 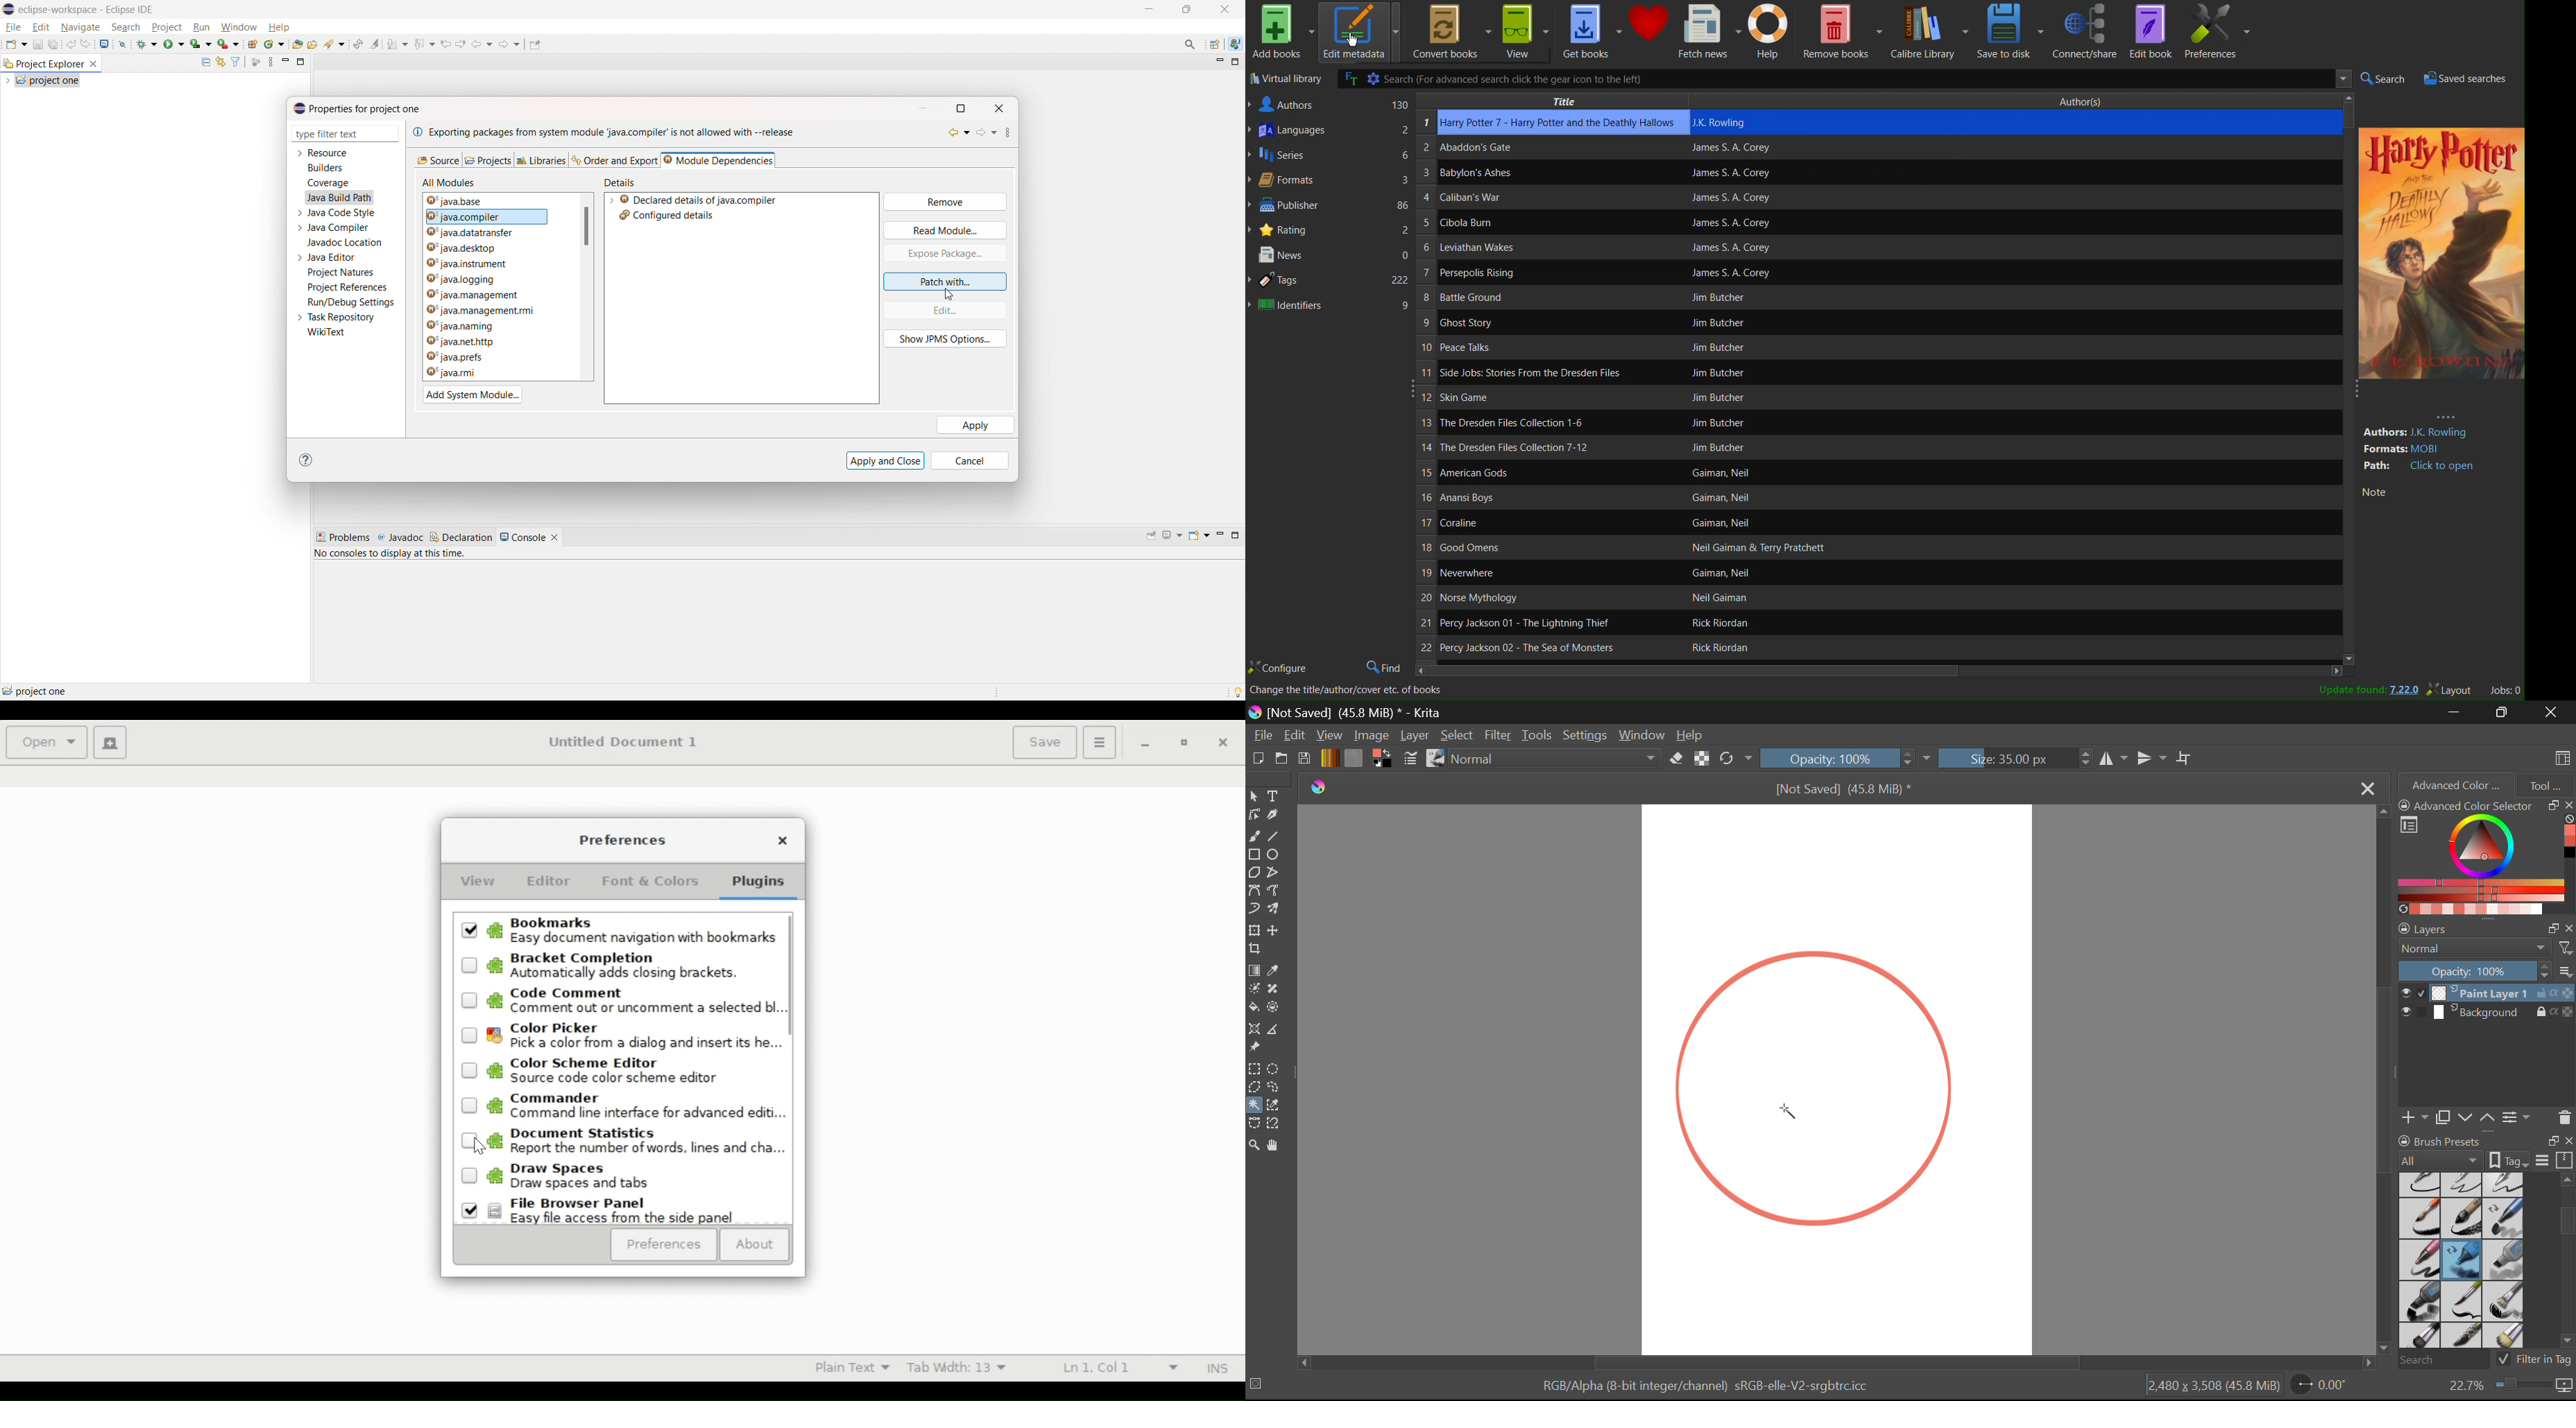 I want to click on Selected Brush Preset, so click(x=1302, y=1384).